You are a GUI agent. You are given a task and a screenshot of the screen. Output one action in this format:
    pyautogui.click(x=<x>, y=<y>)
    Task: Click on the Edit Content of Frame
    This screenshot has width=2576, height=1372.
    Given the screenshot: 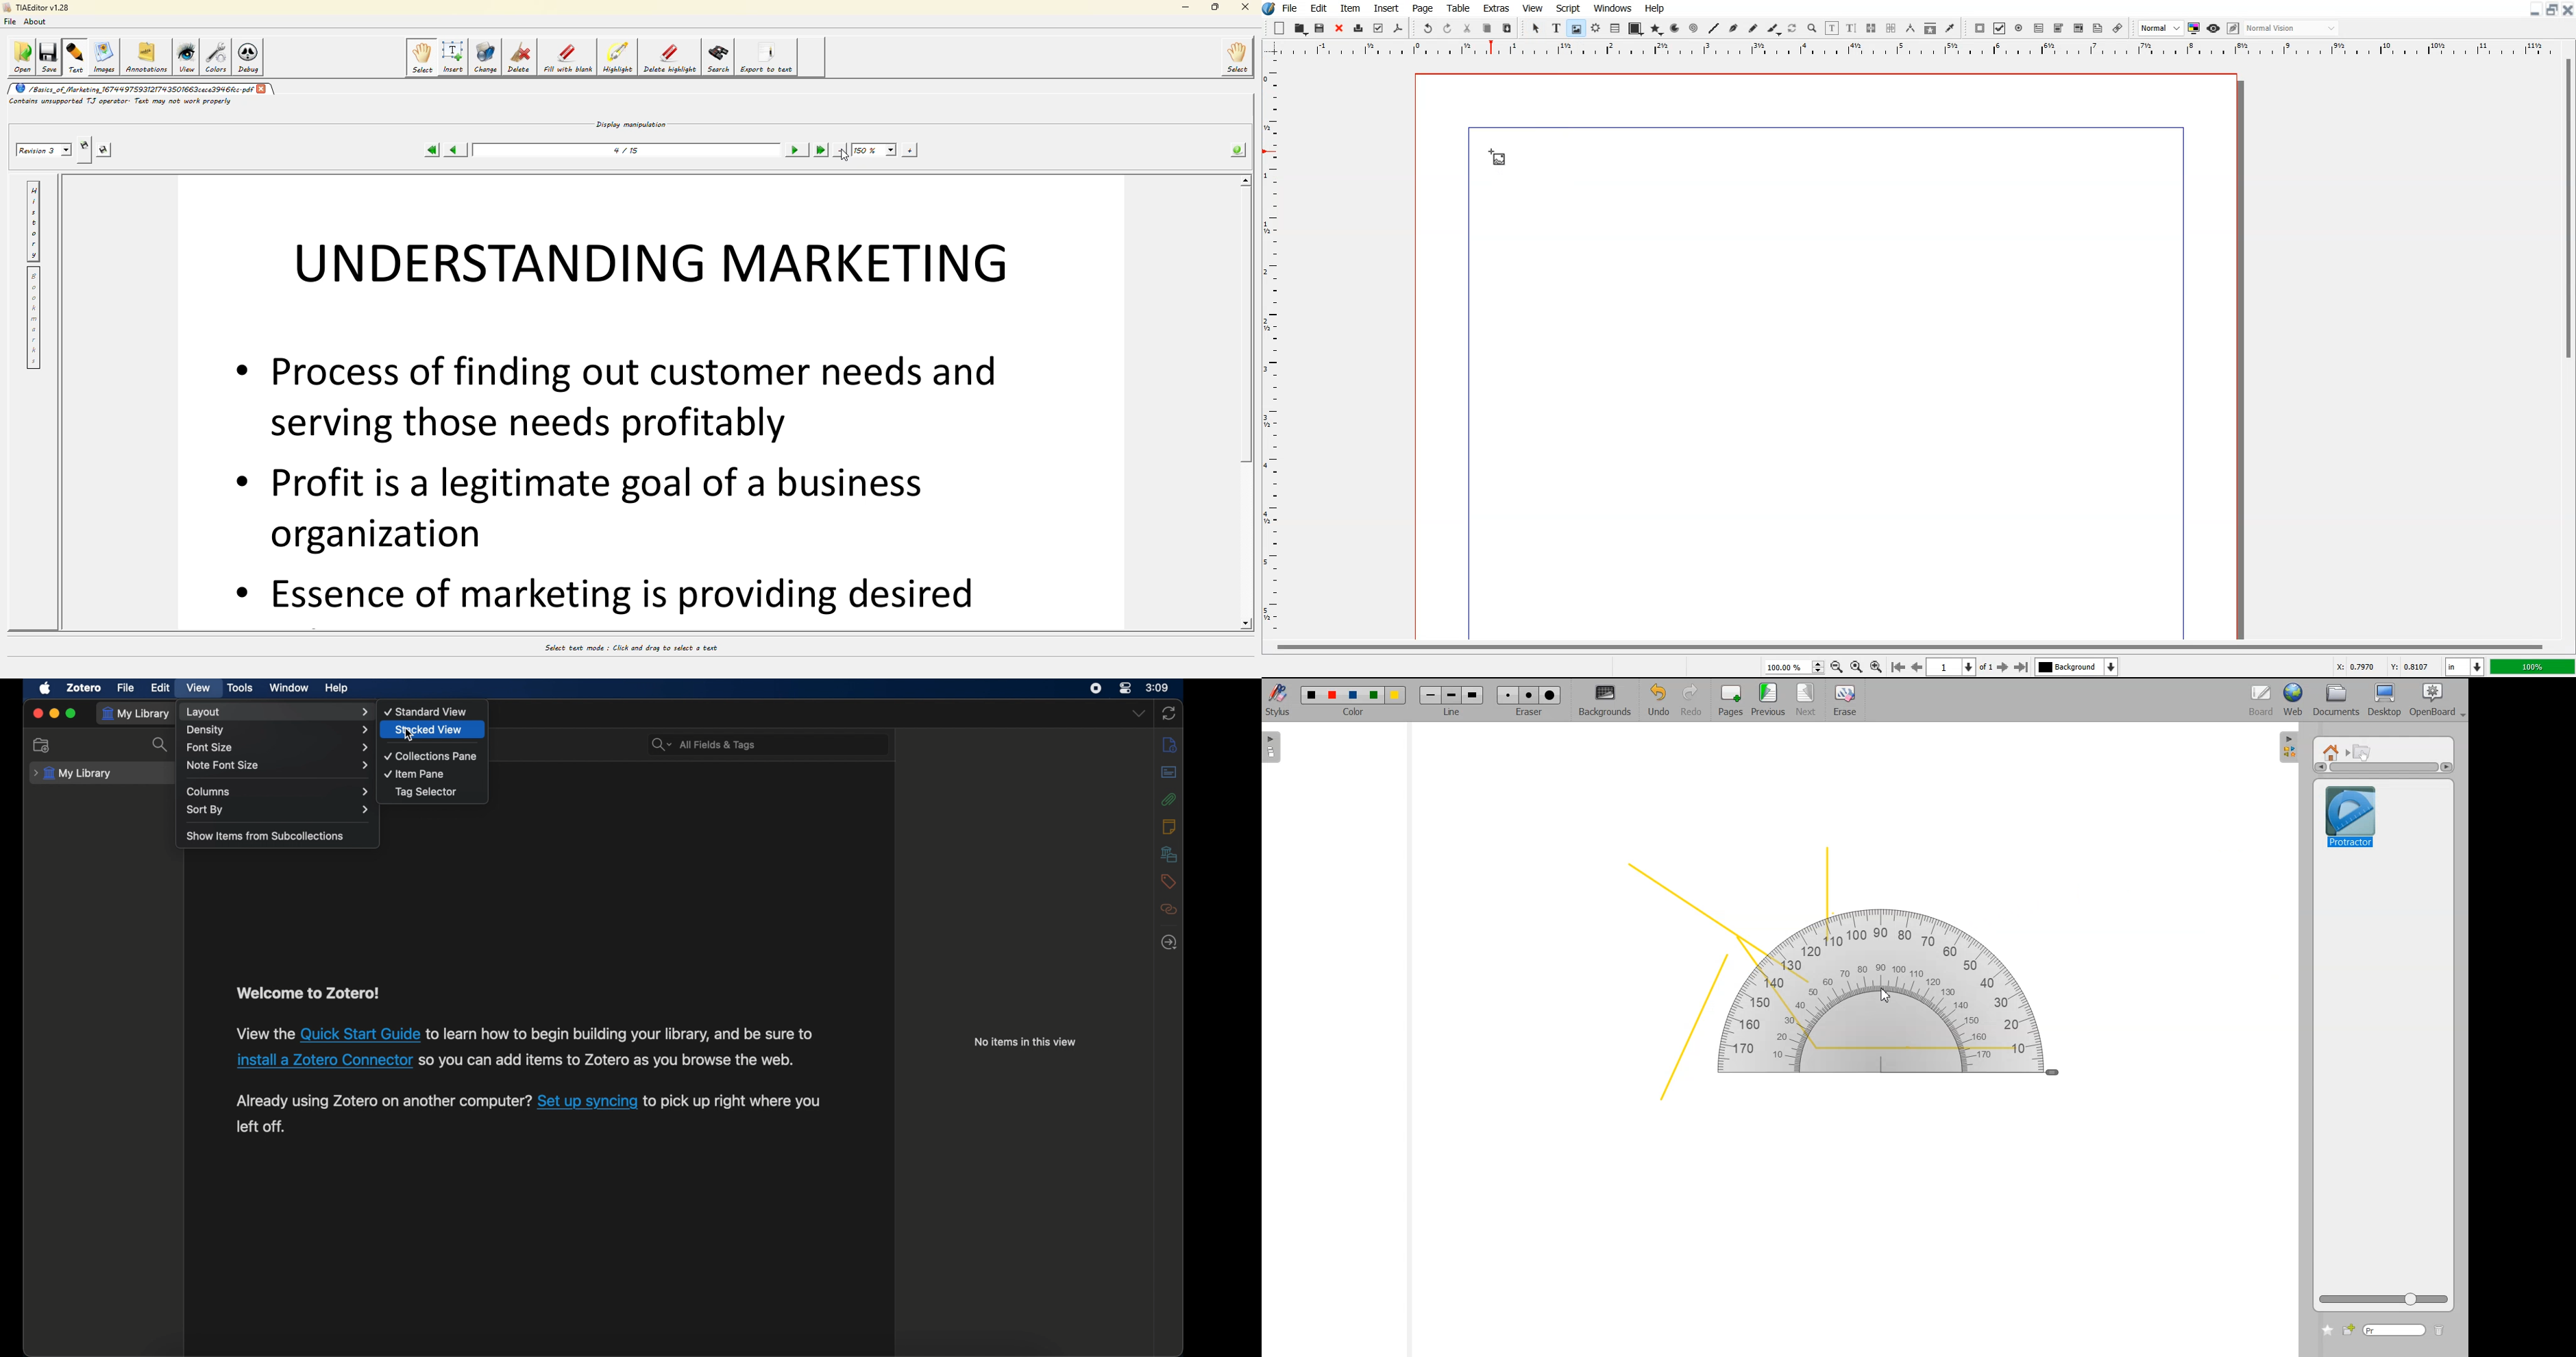 What is the action you would take?
    pyautogui.click(x=1833, y=28)
    